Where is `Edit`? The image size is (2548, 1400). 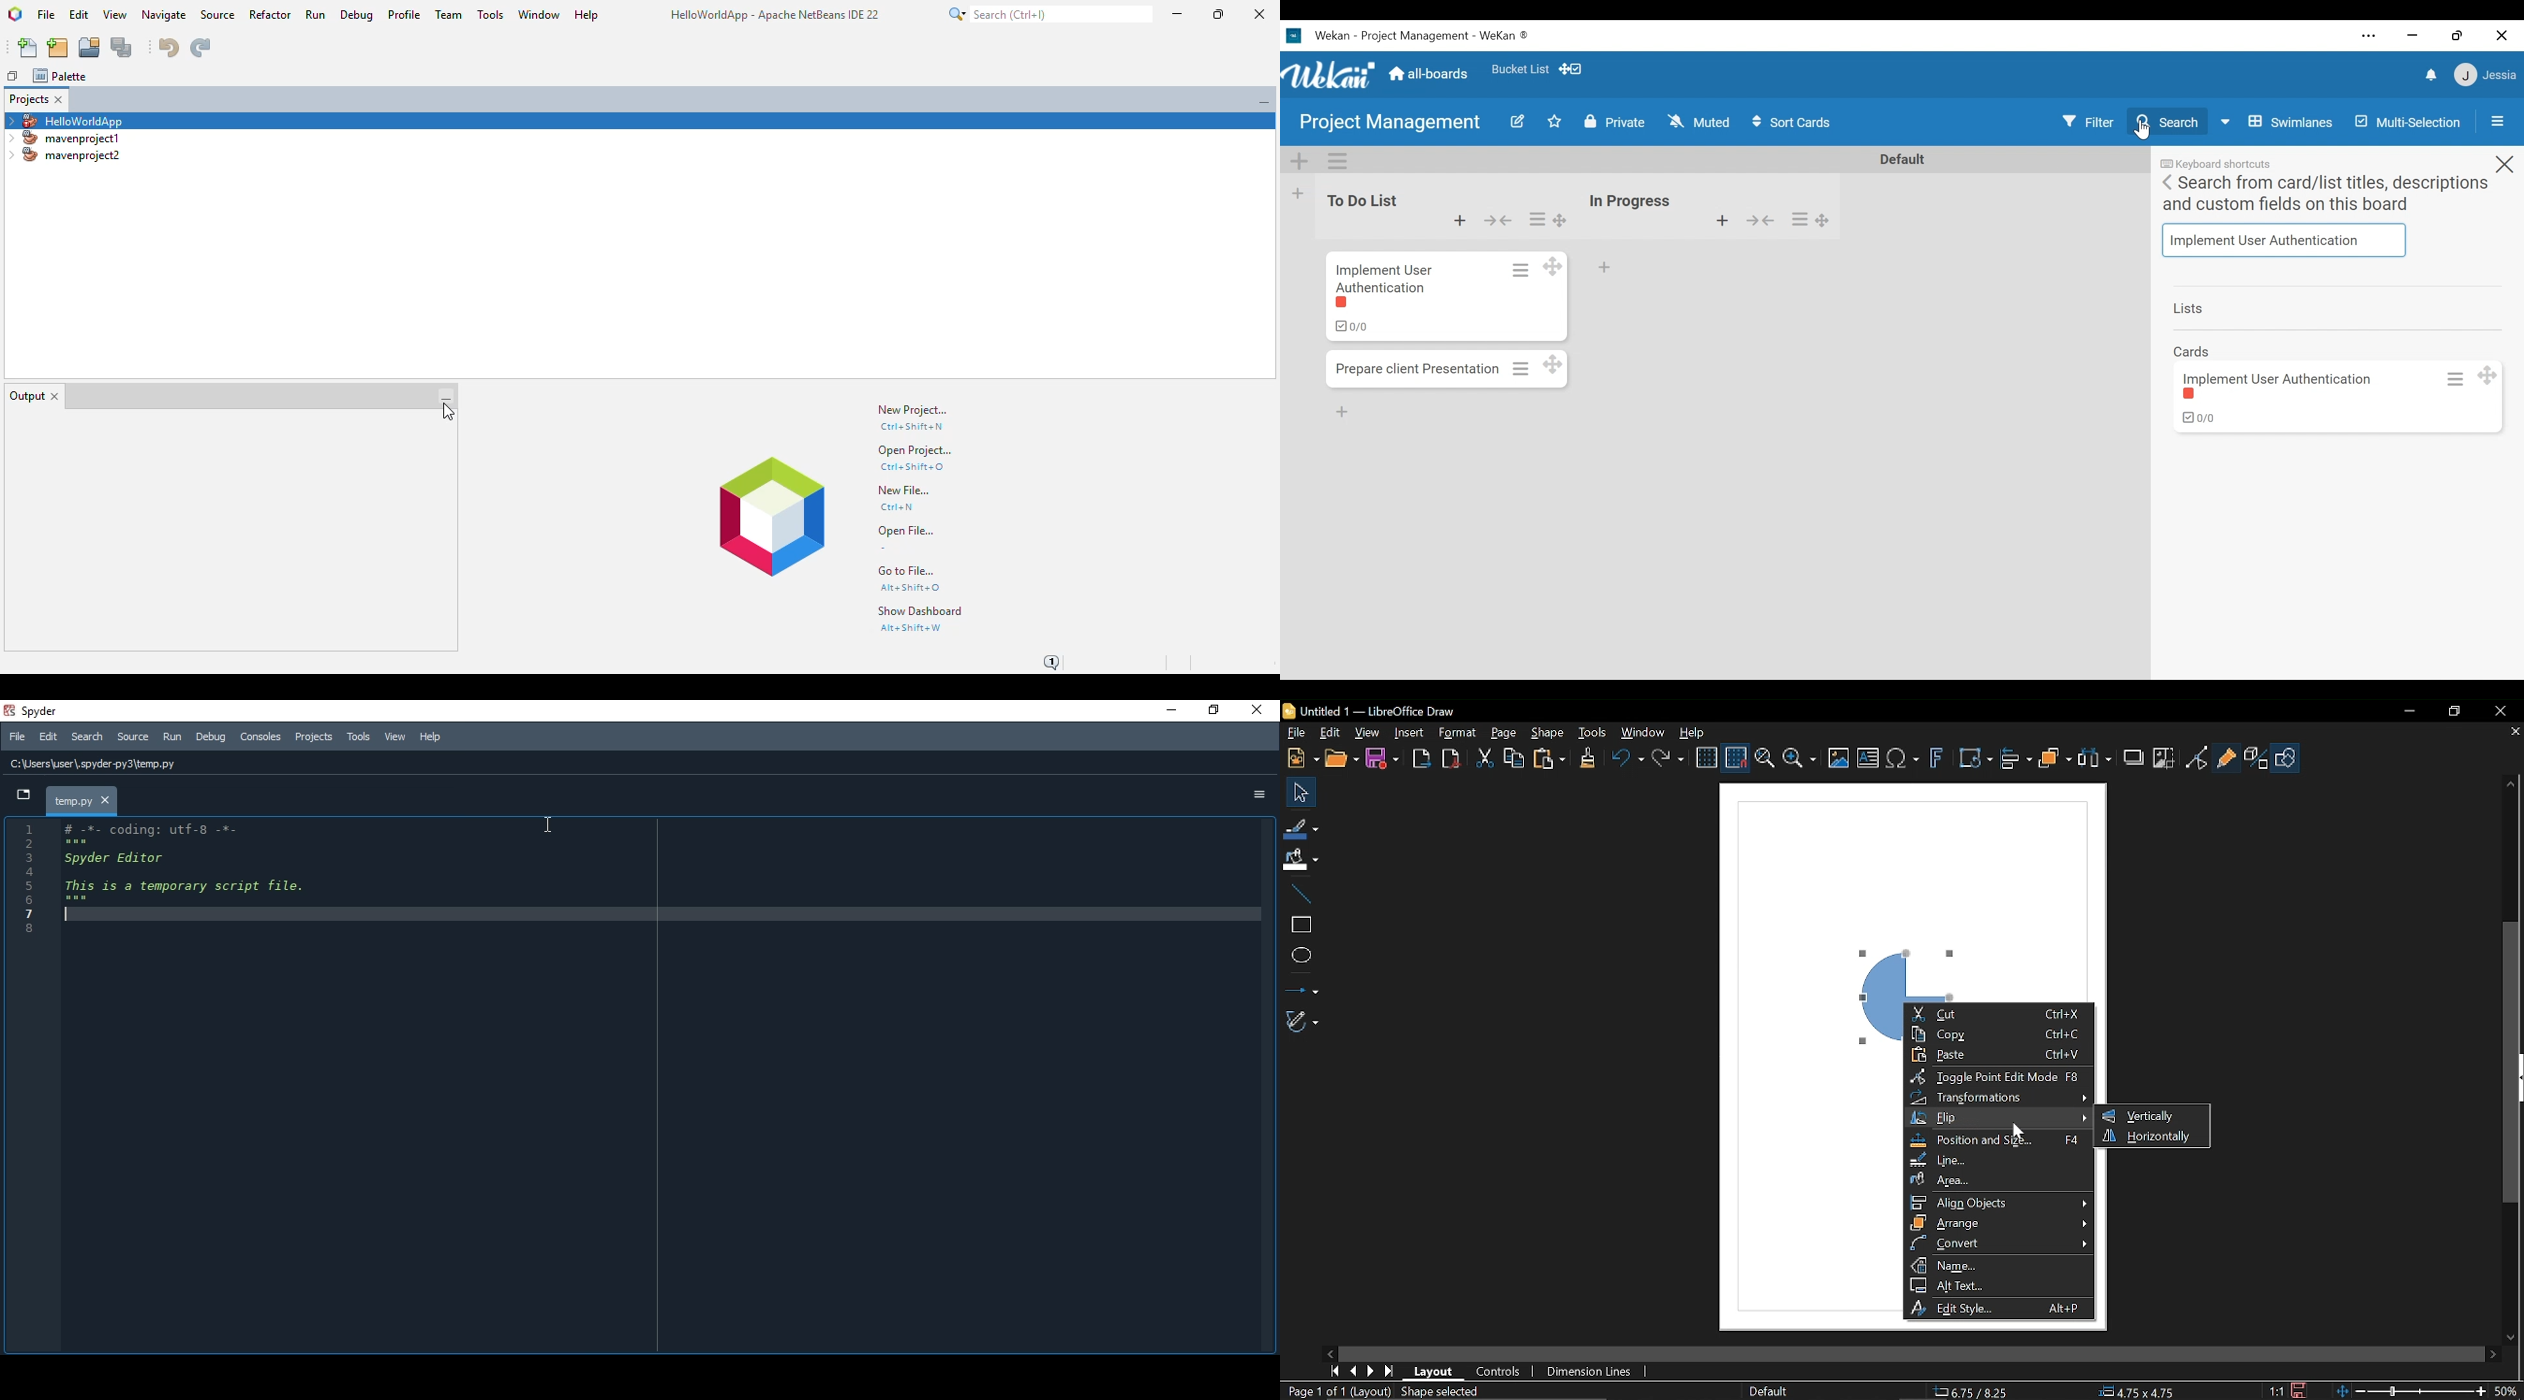
Edit is located at coordinates (1329, 733).